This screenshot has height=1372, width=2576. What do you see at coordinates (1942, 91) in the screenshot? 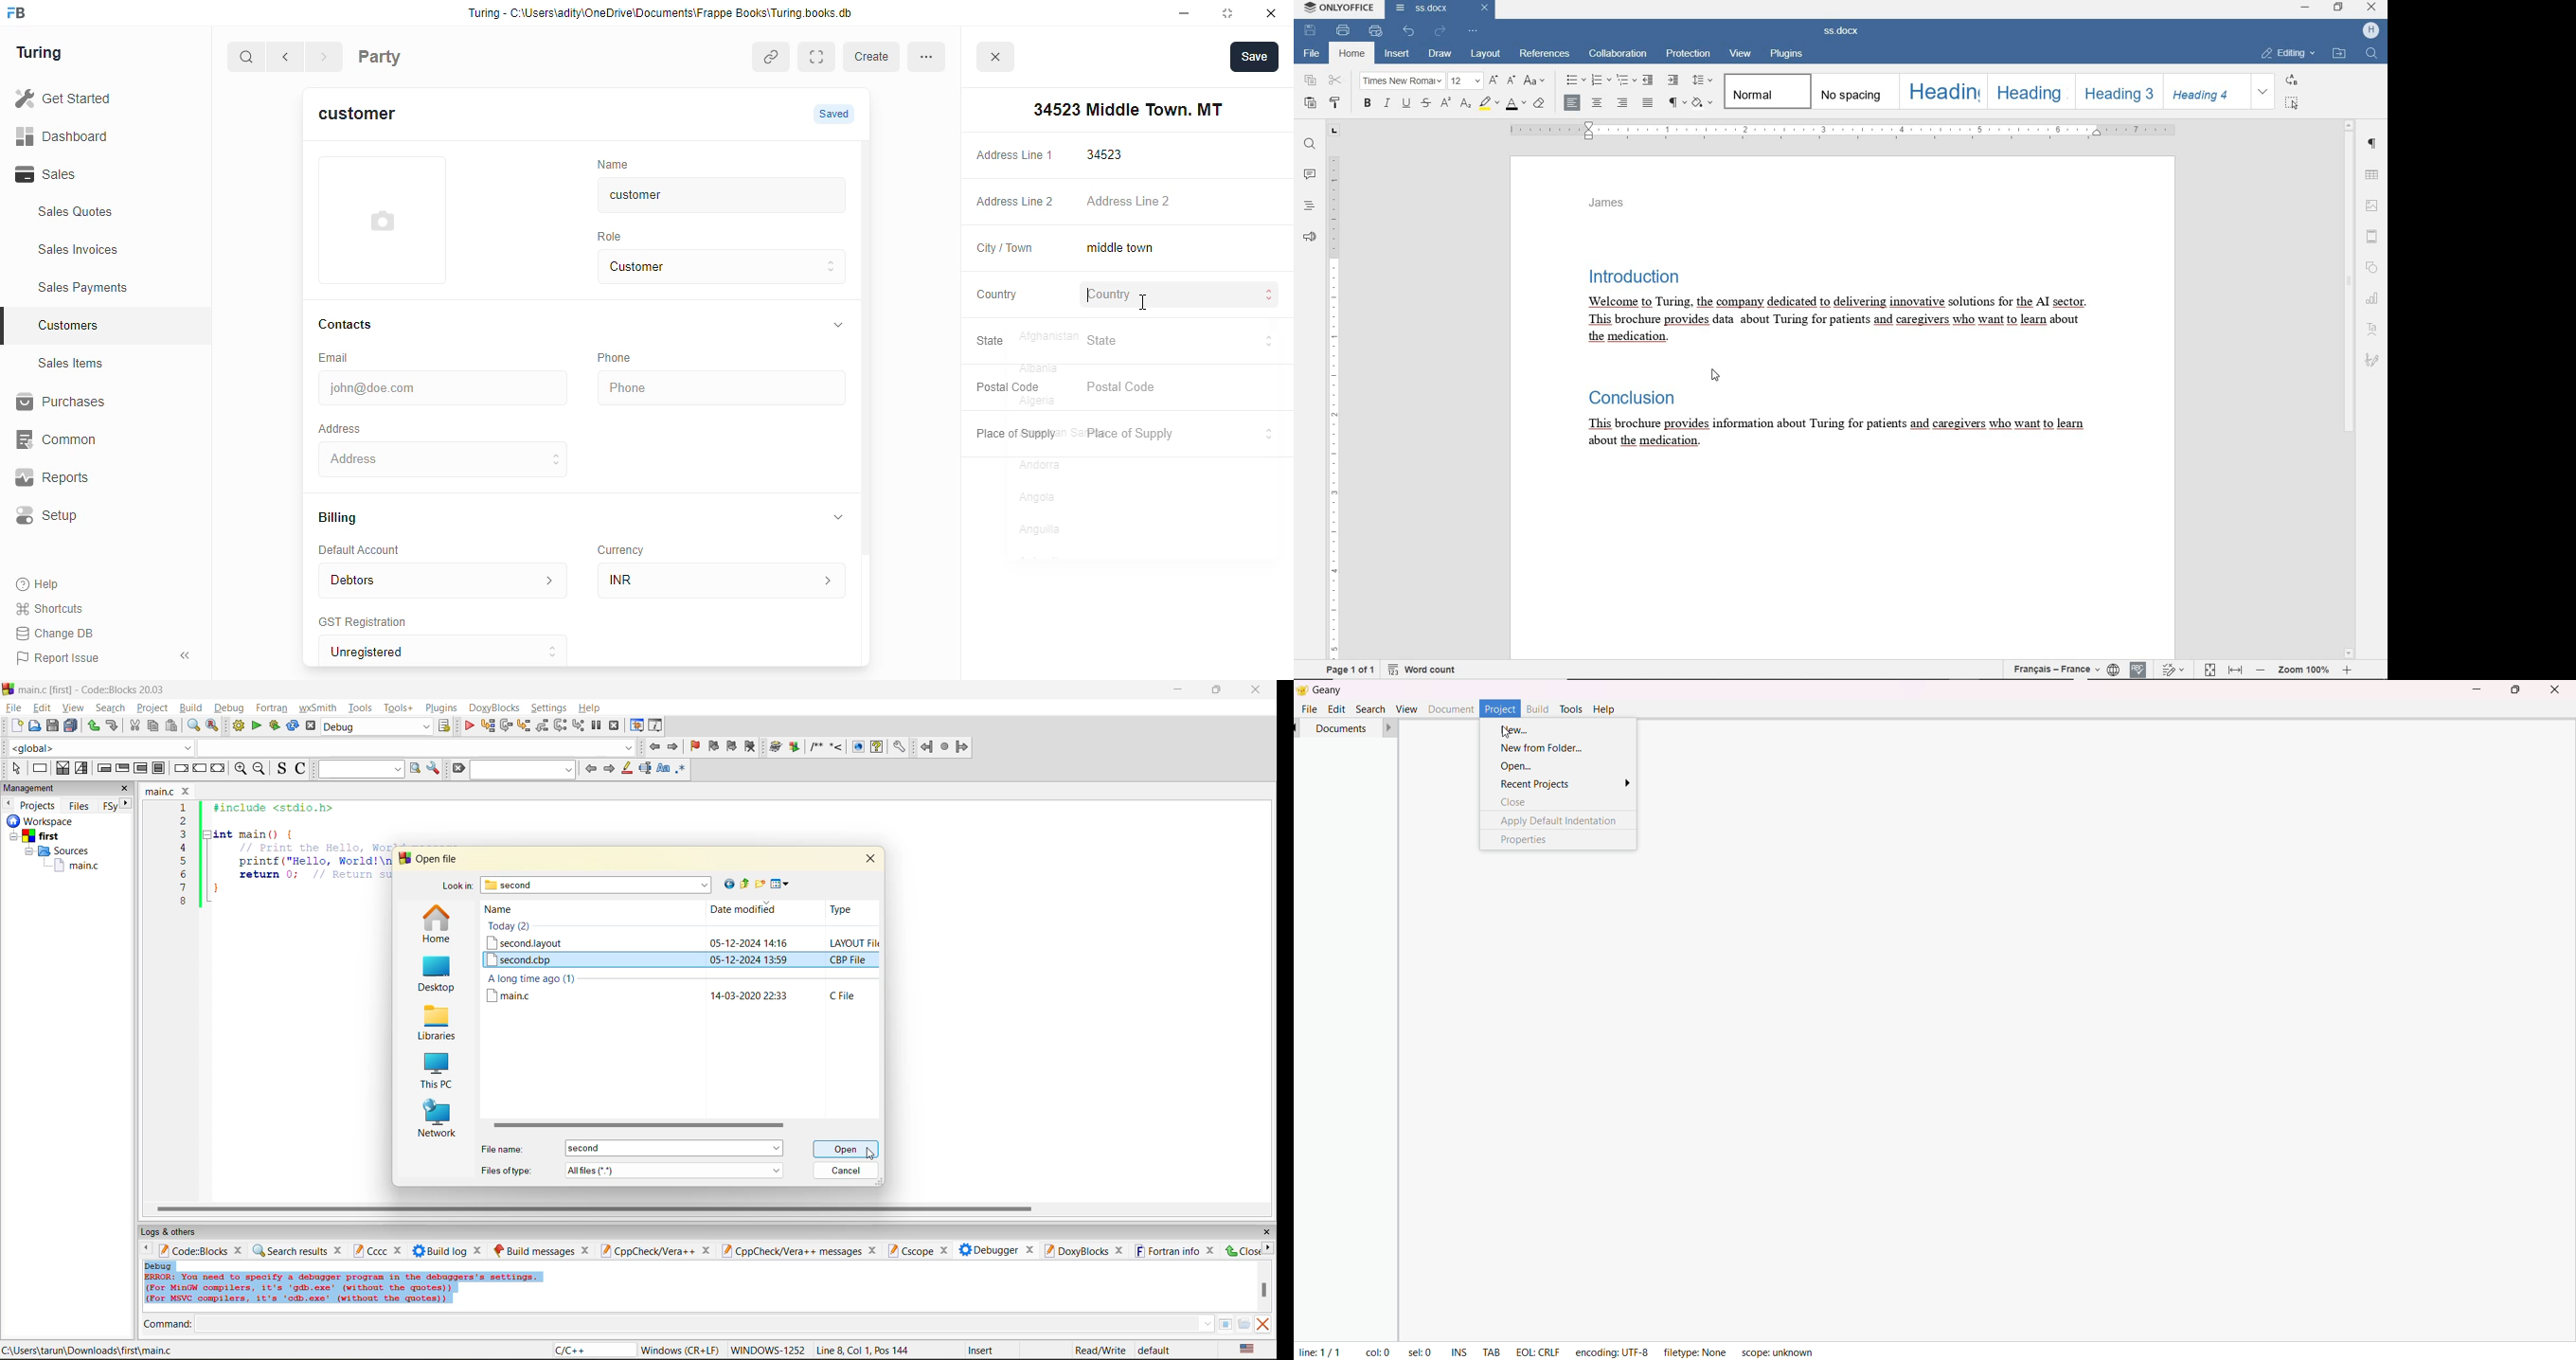
I see `HEADING 1` at bounding box center [1942, 91].